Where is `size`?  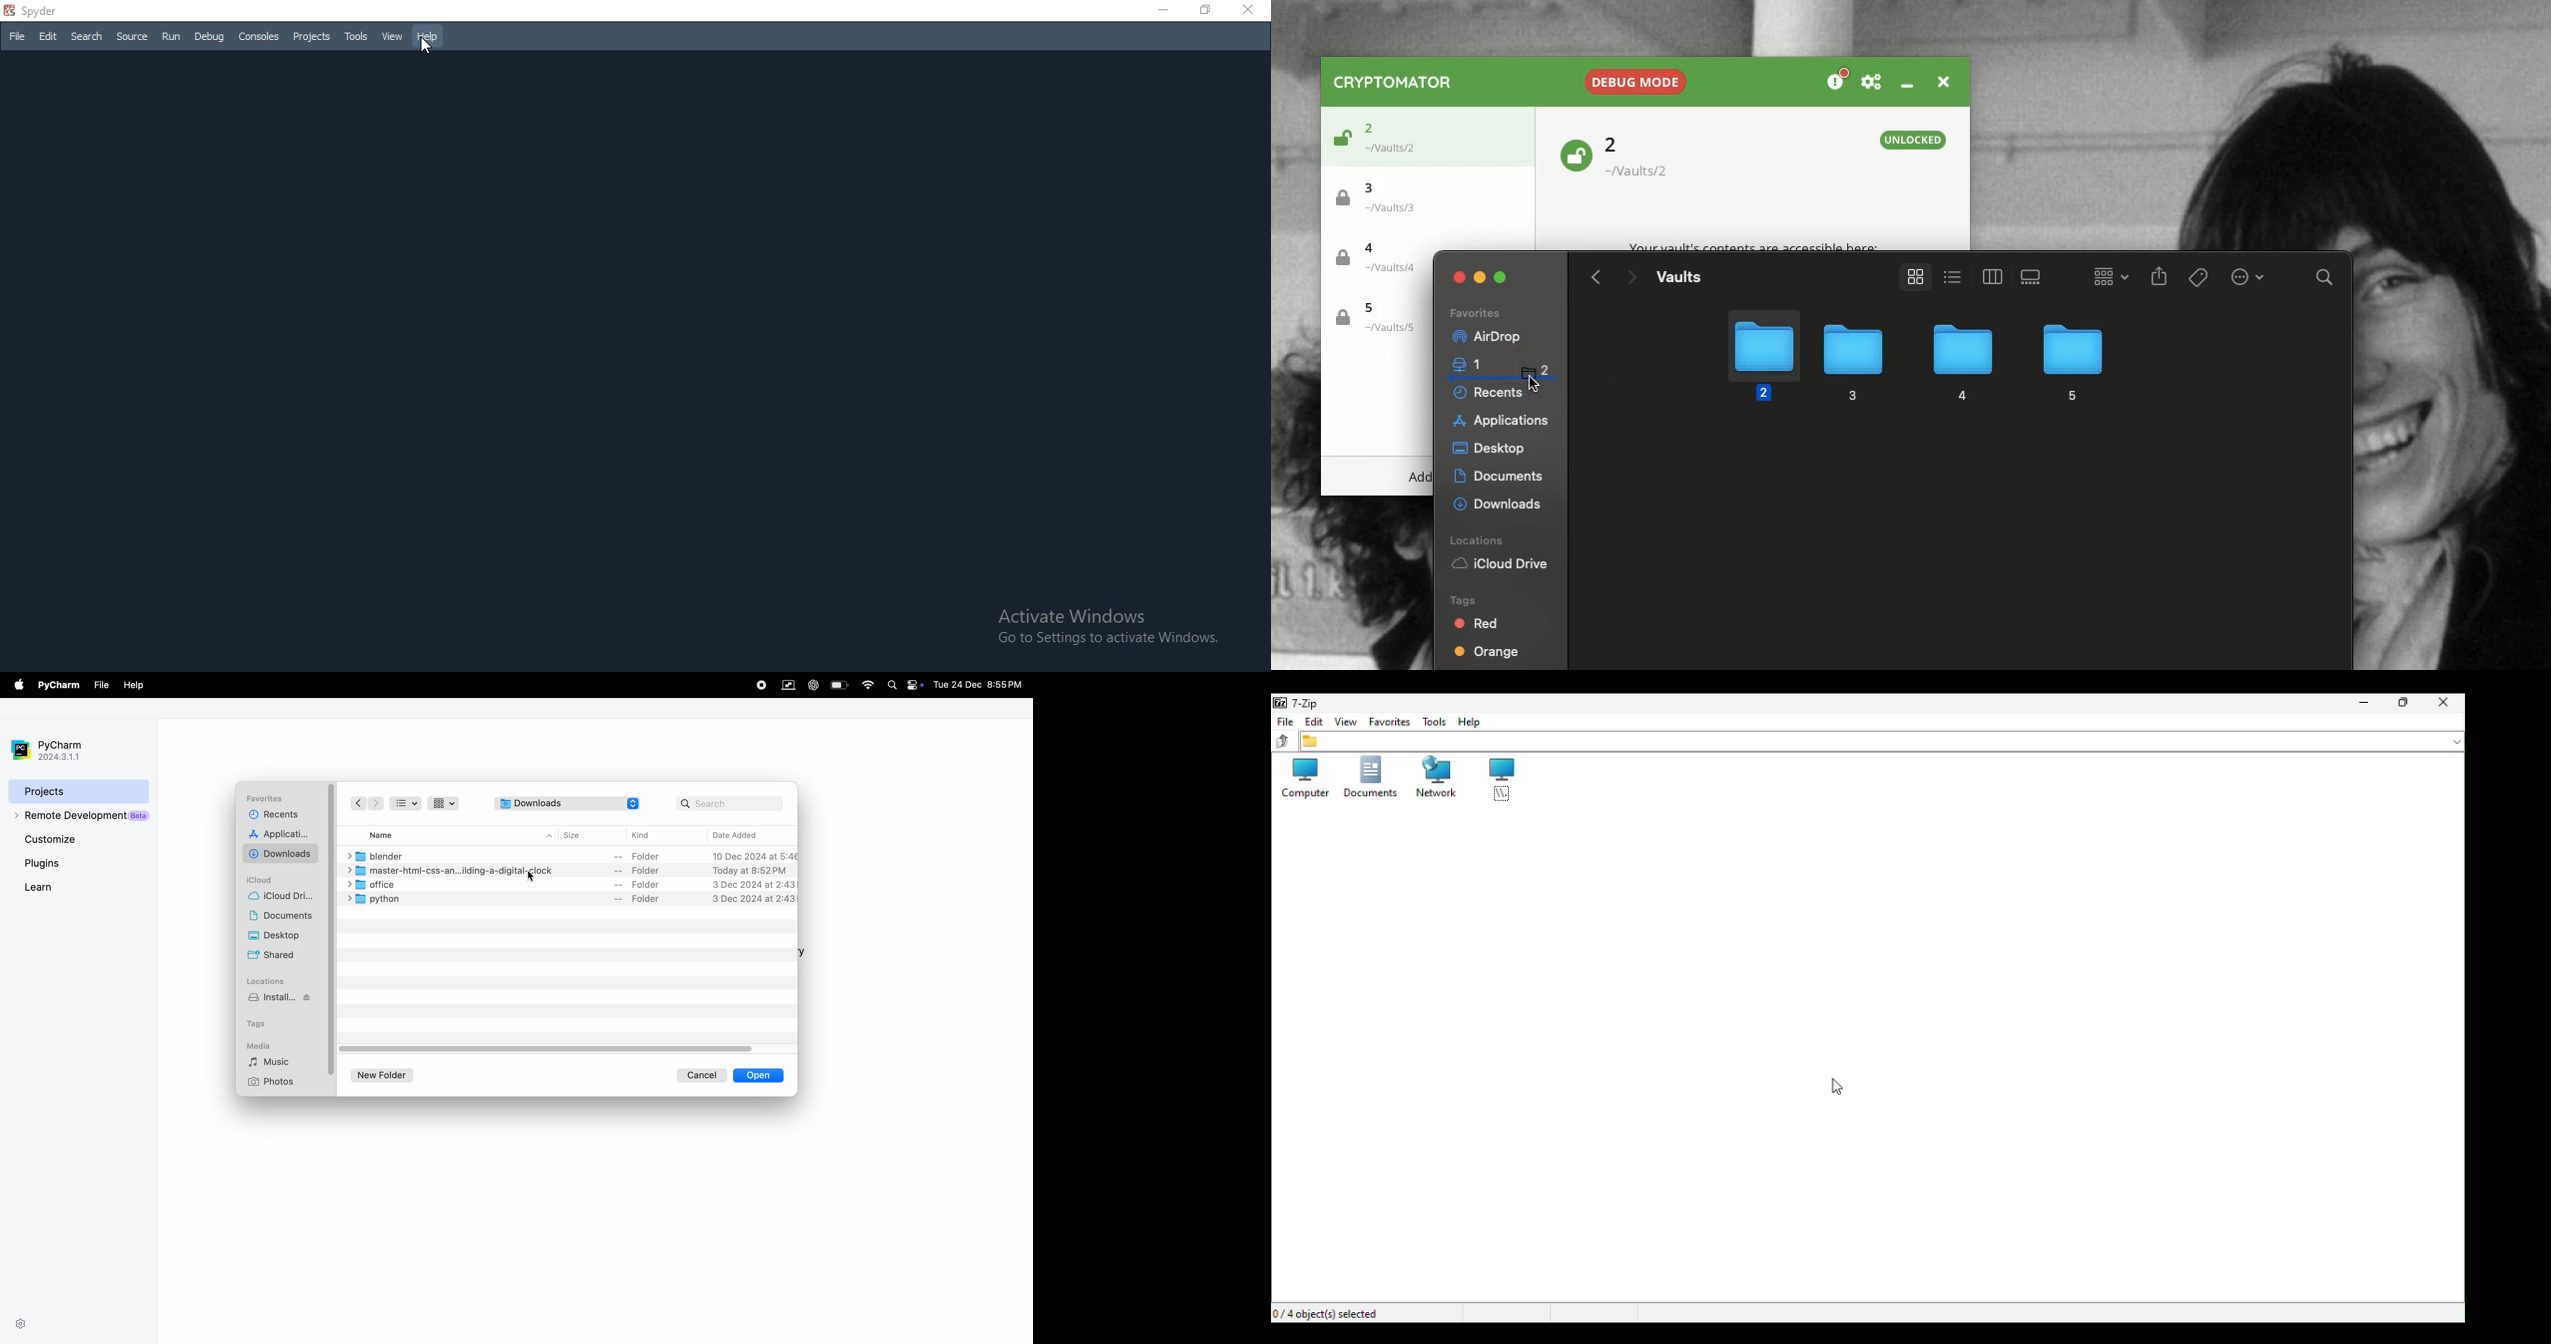 size is located at coordinates (580, 834).